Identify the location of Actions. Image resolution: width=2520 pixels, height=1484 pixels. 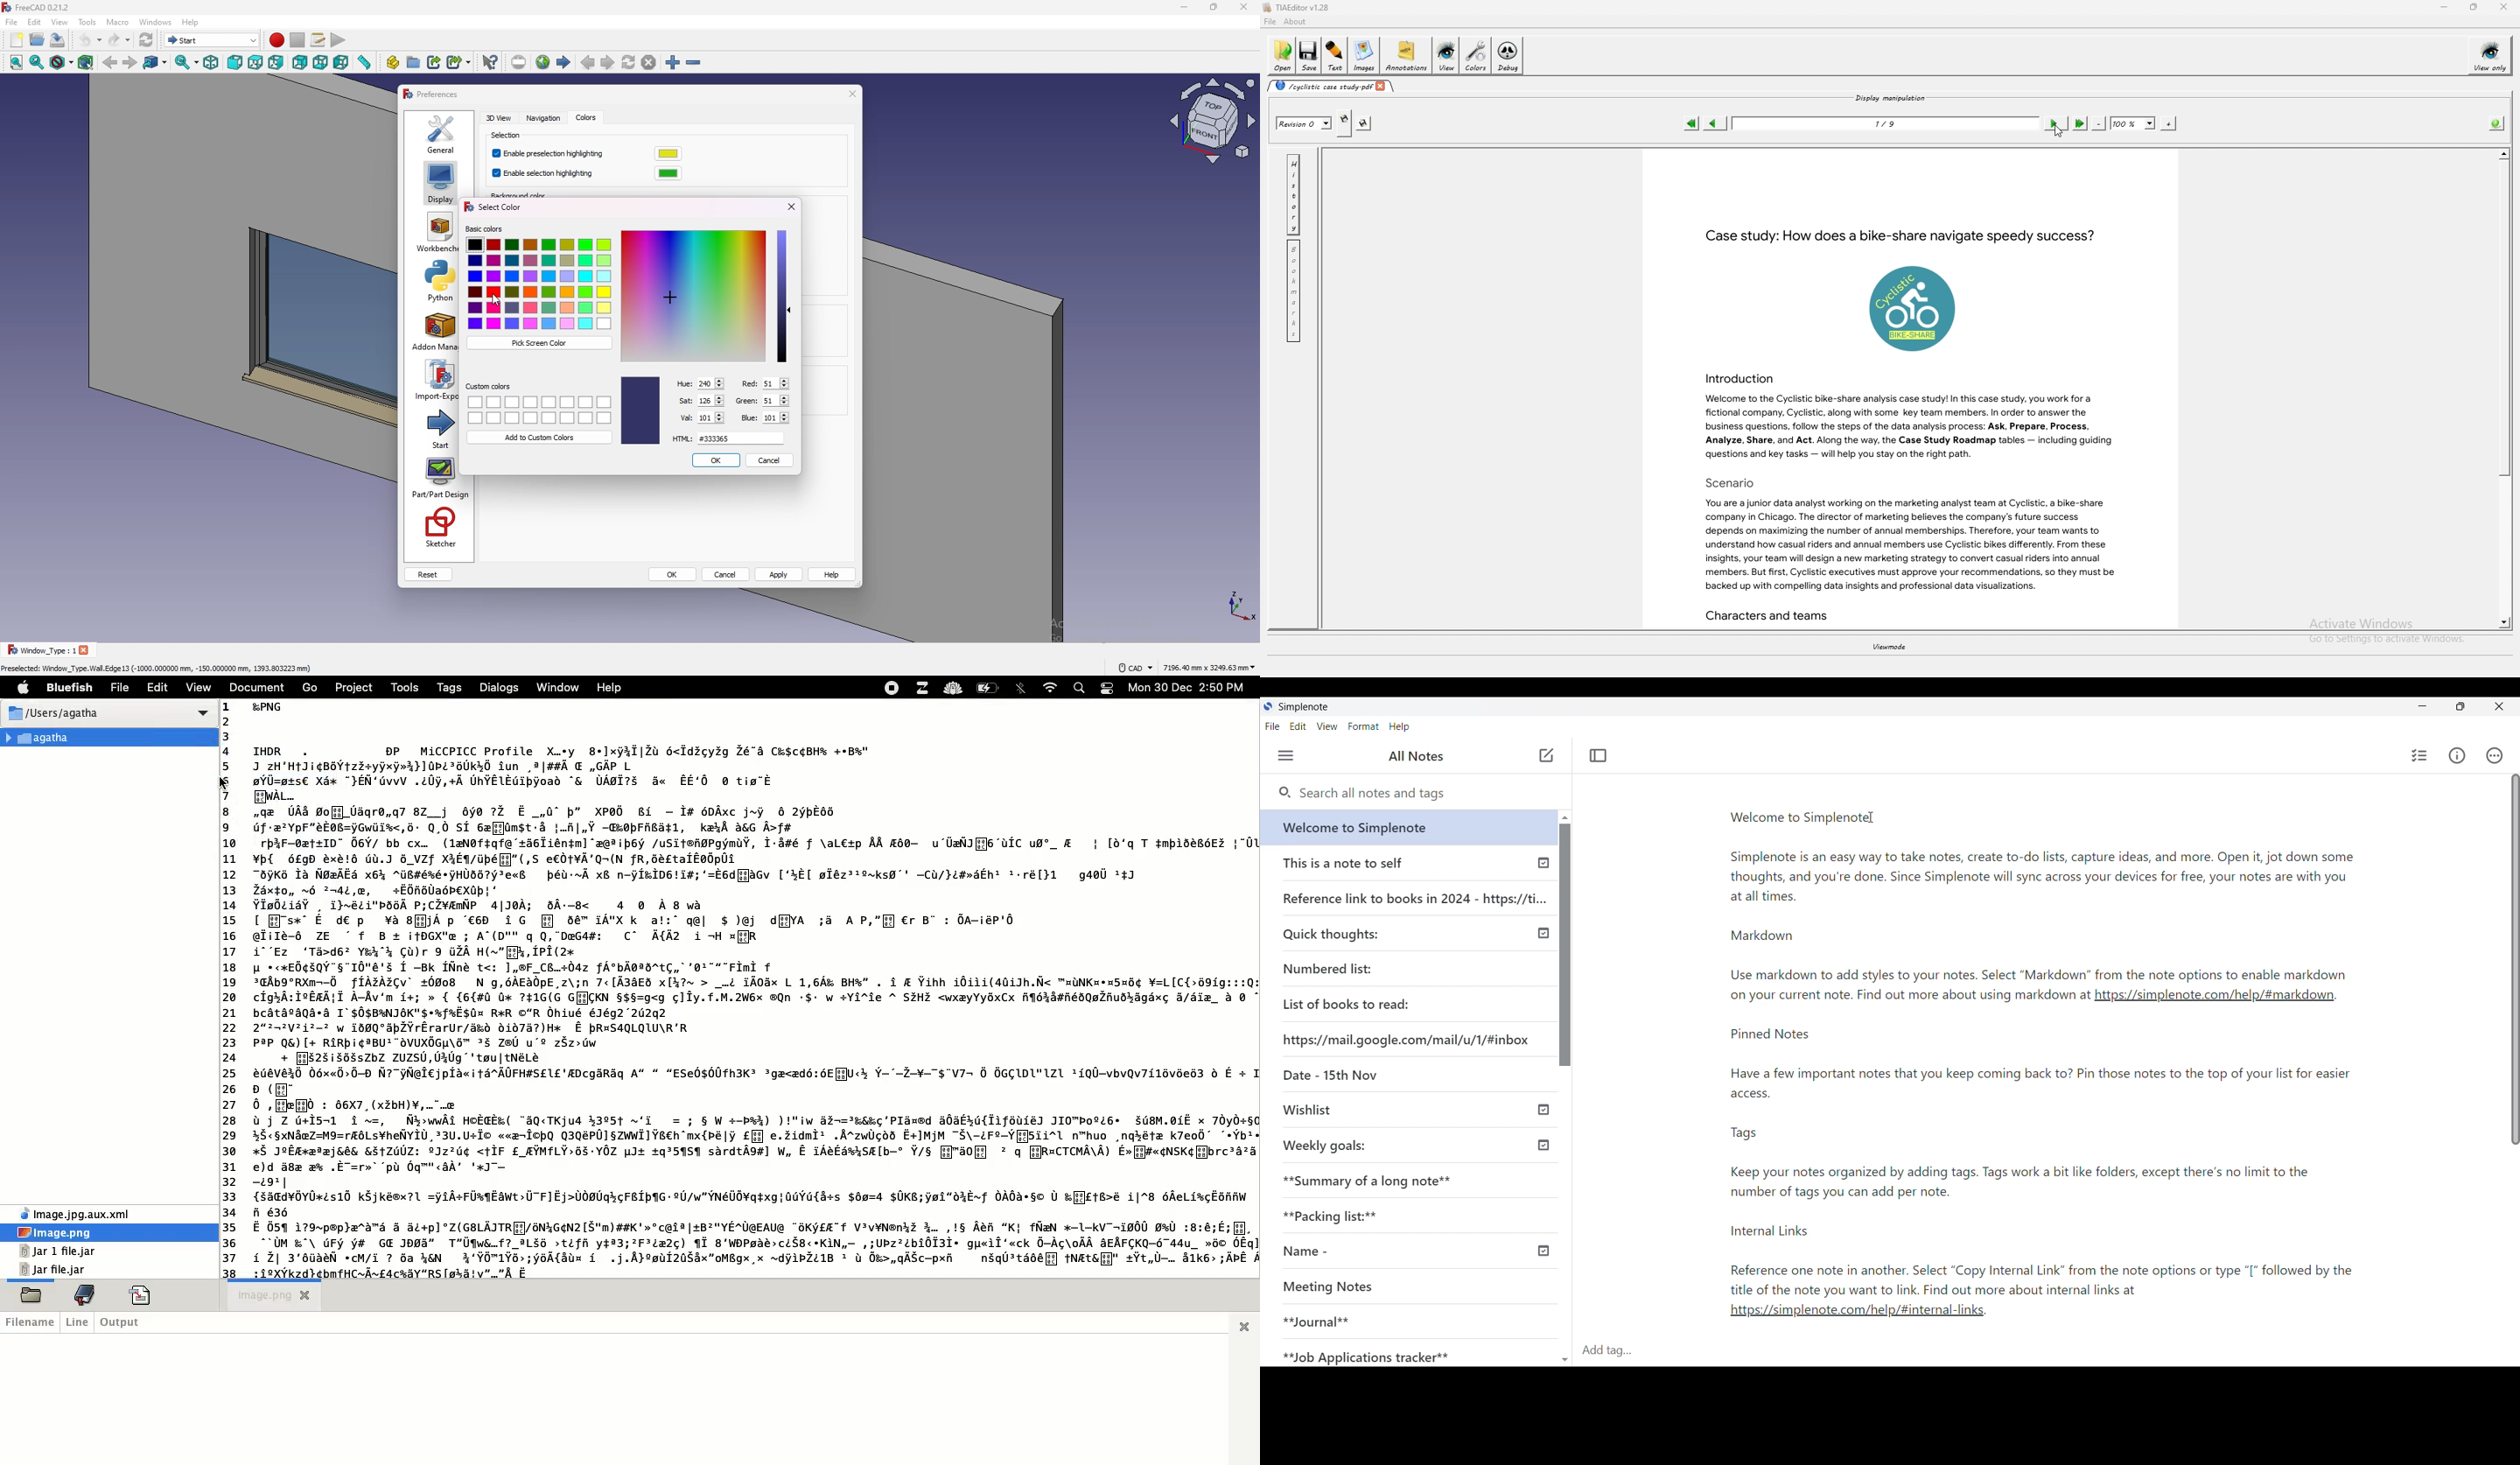
(2495, 755).